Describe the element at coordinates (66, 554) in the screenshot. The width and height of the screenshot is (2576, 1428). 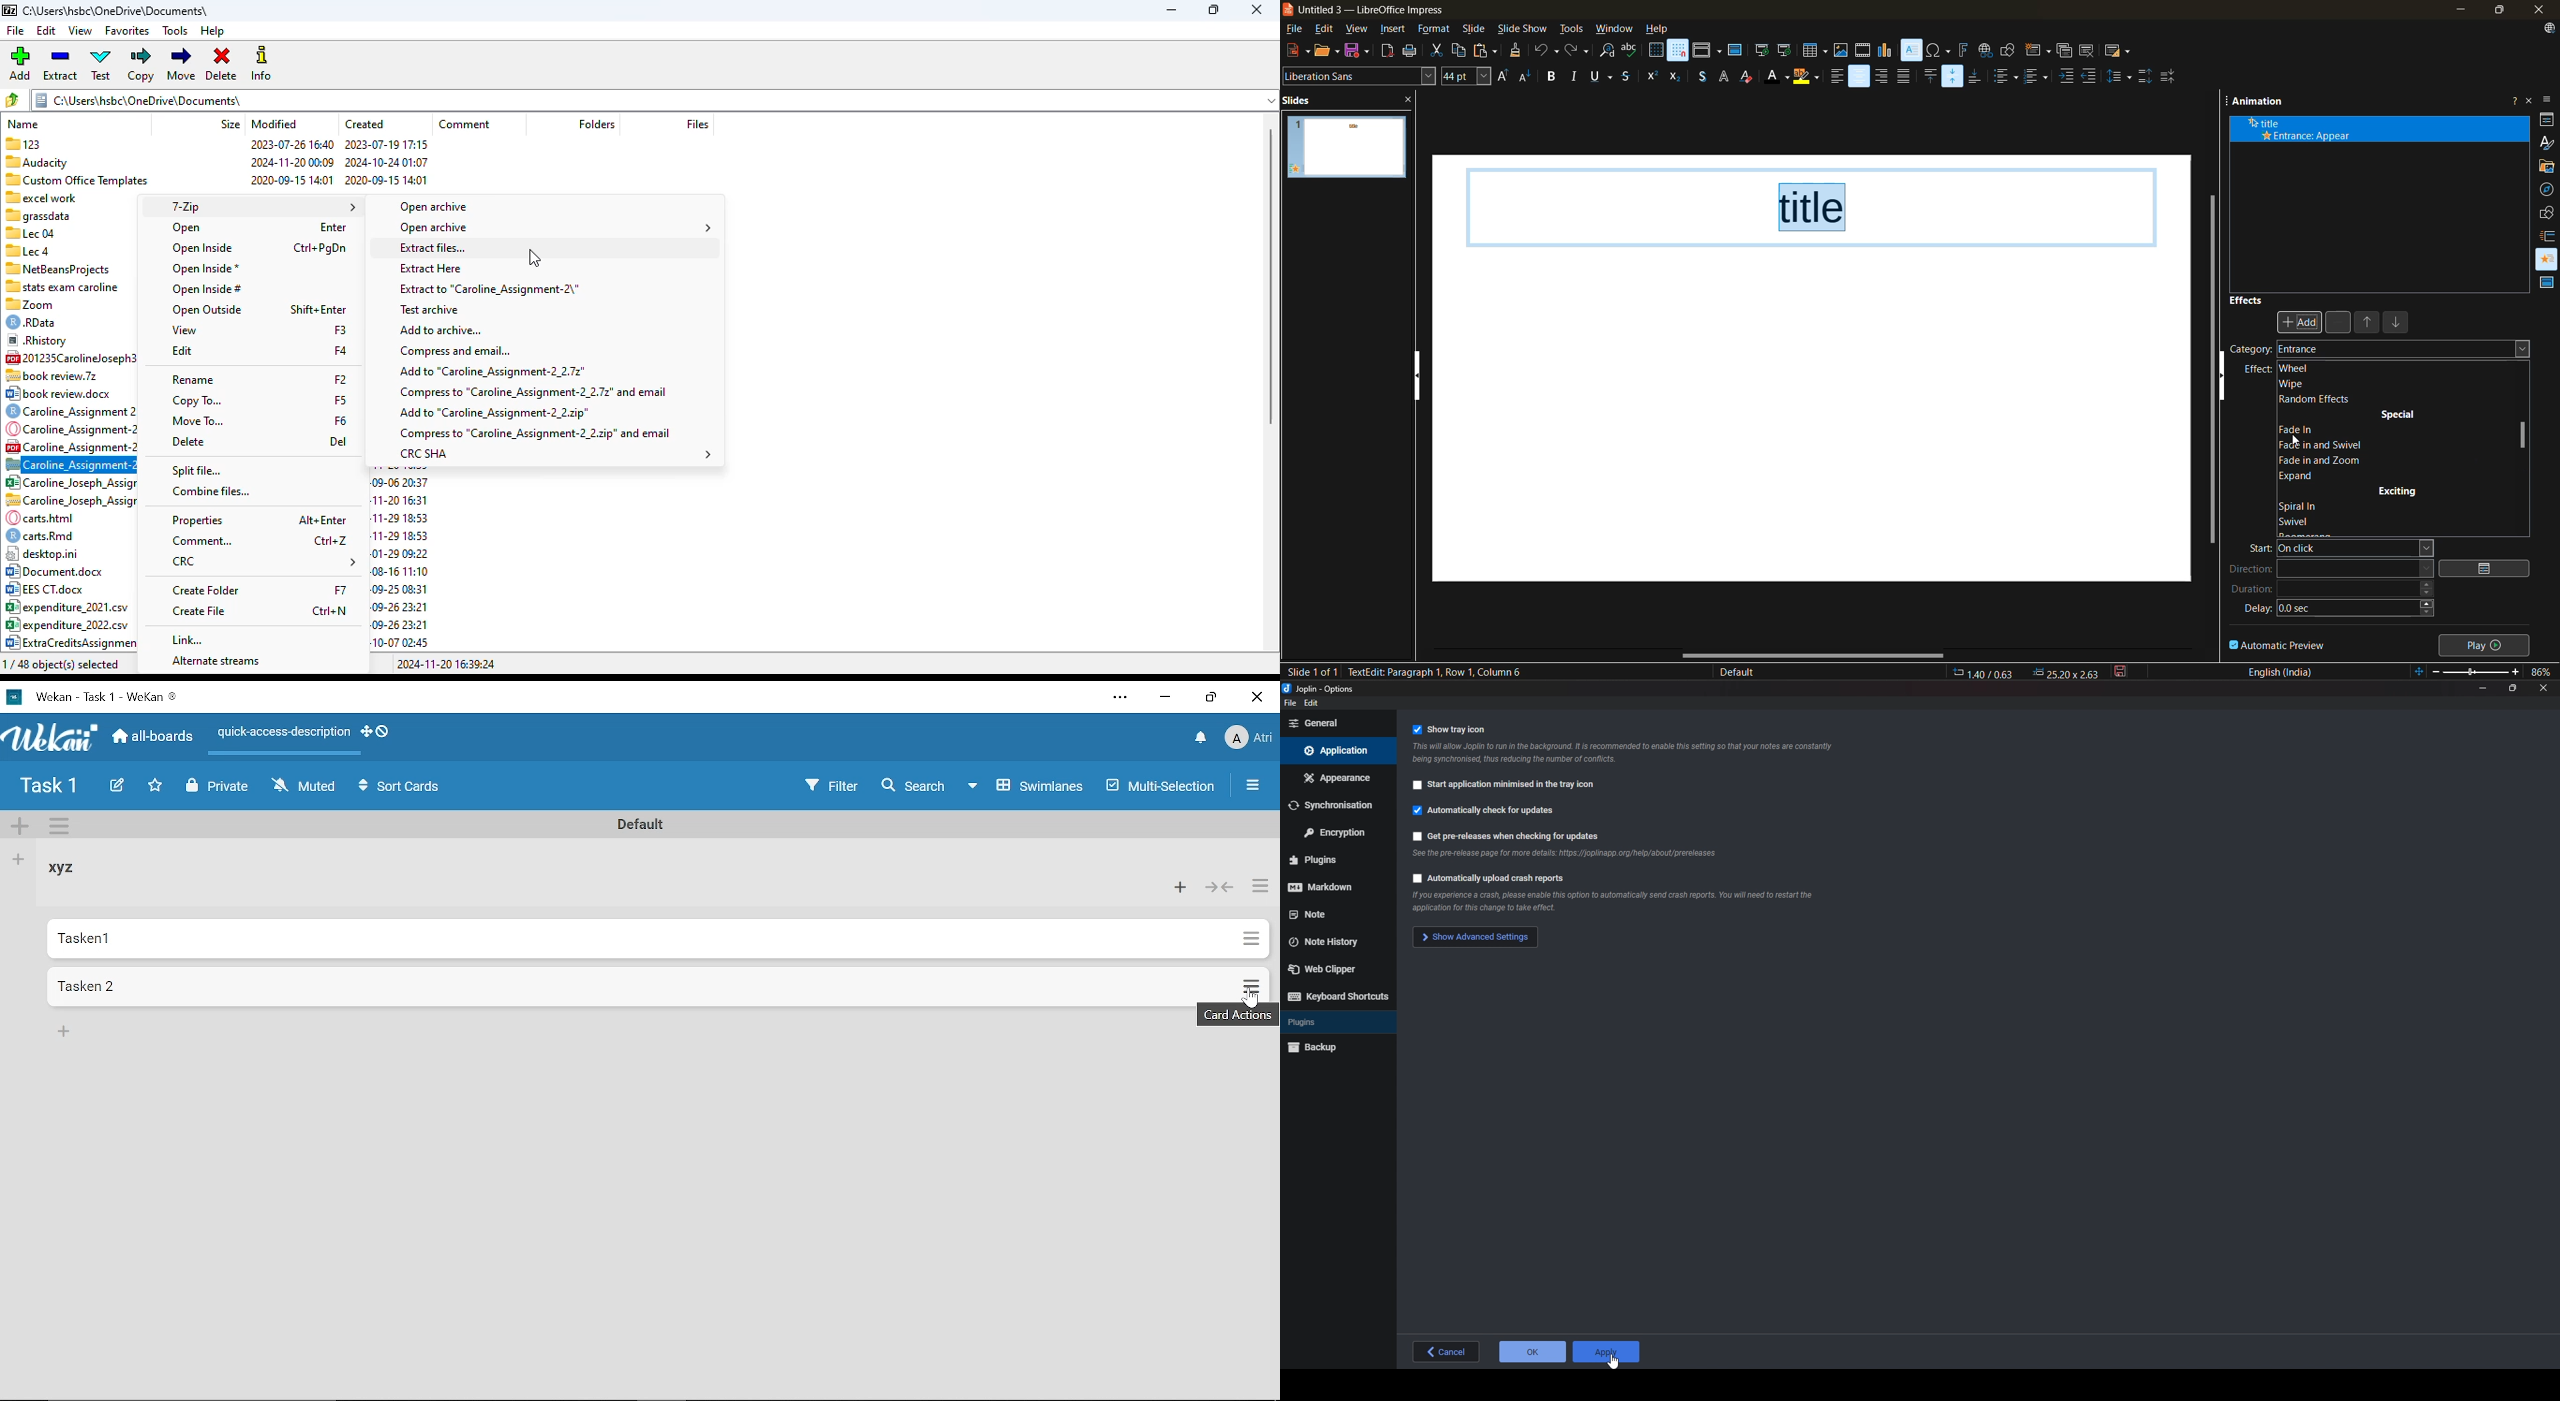
I see `desktop.ini 418 2024-11-11 14:55 2020-01-29 09:22` at that location.